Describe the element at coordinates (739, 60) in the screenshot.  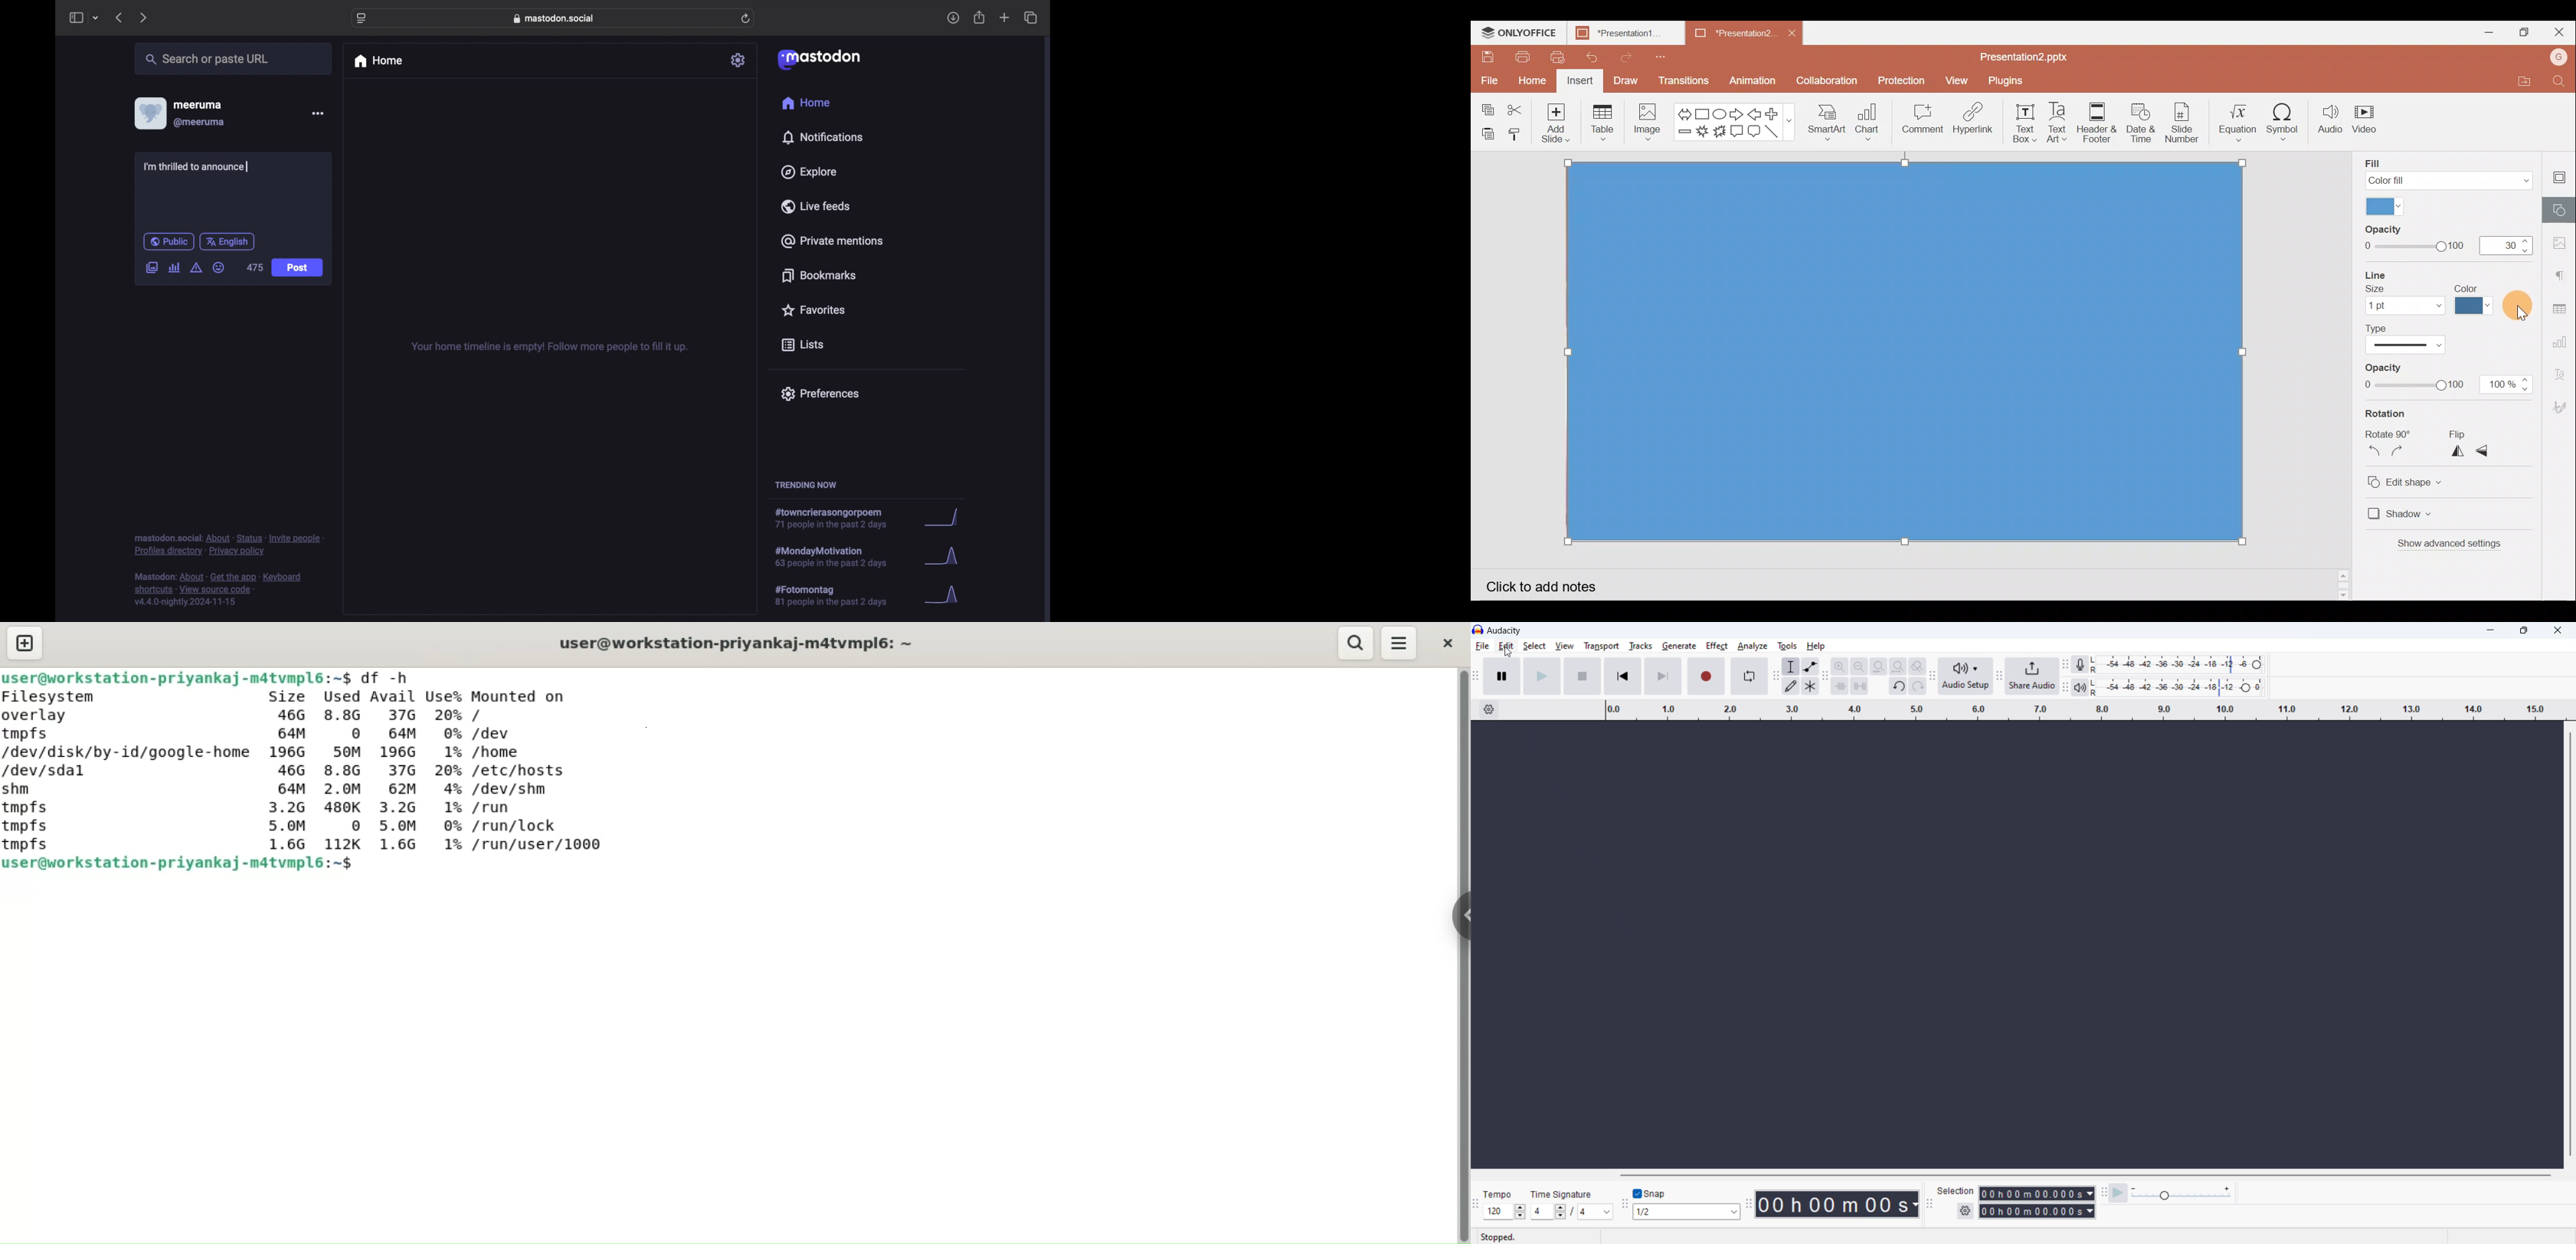
I see `settings` at that location.